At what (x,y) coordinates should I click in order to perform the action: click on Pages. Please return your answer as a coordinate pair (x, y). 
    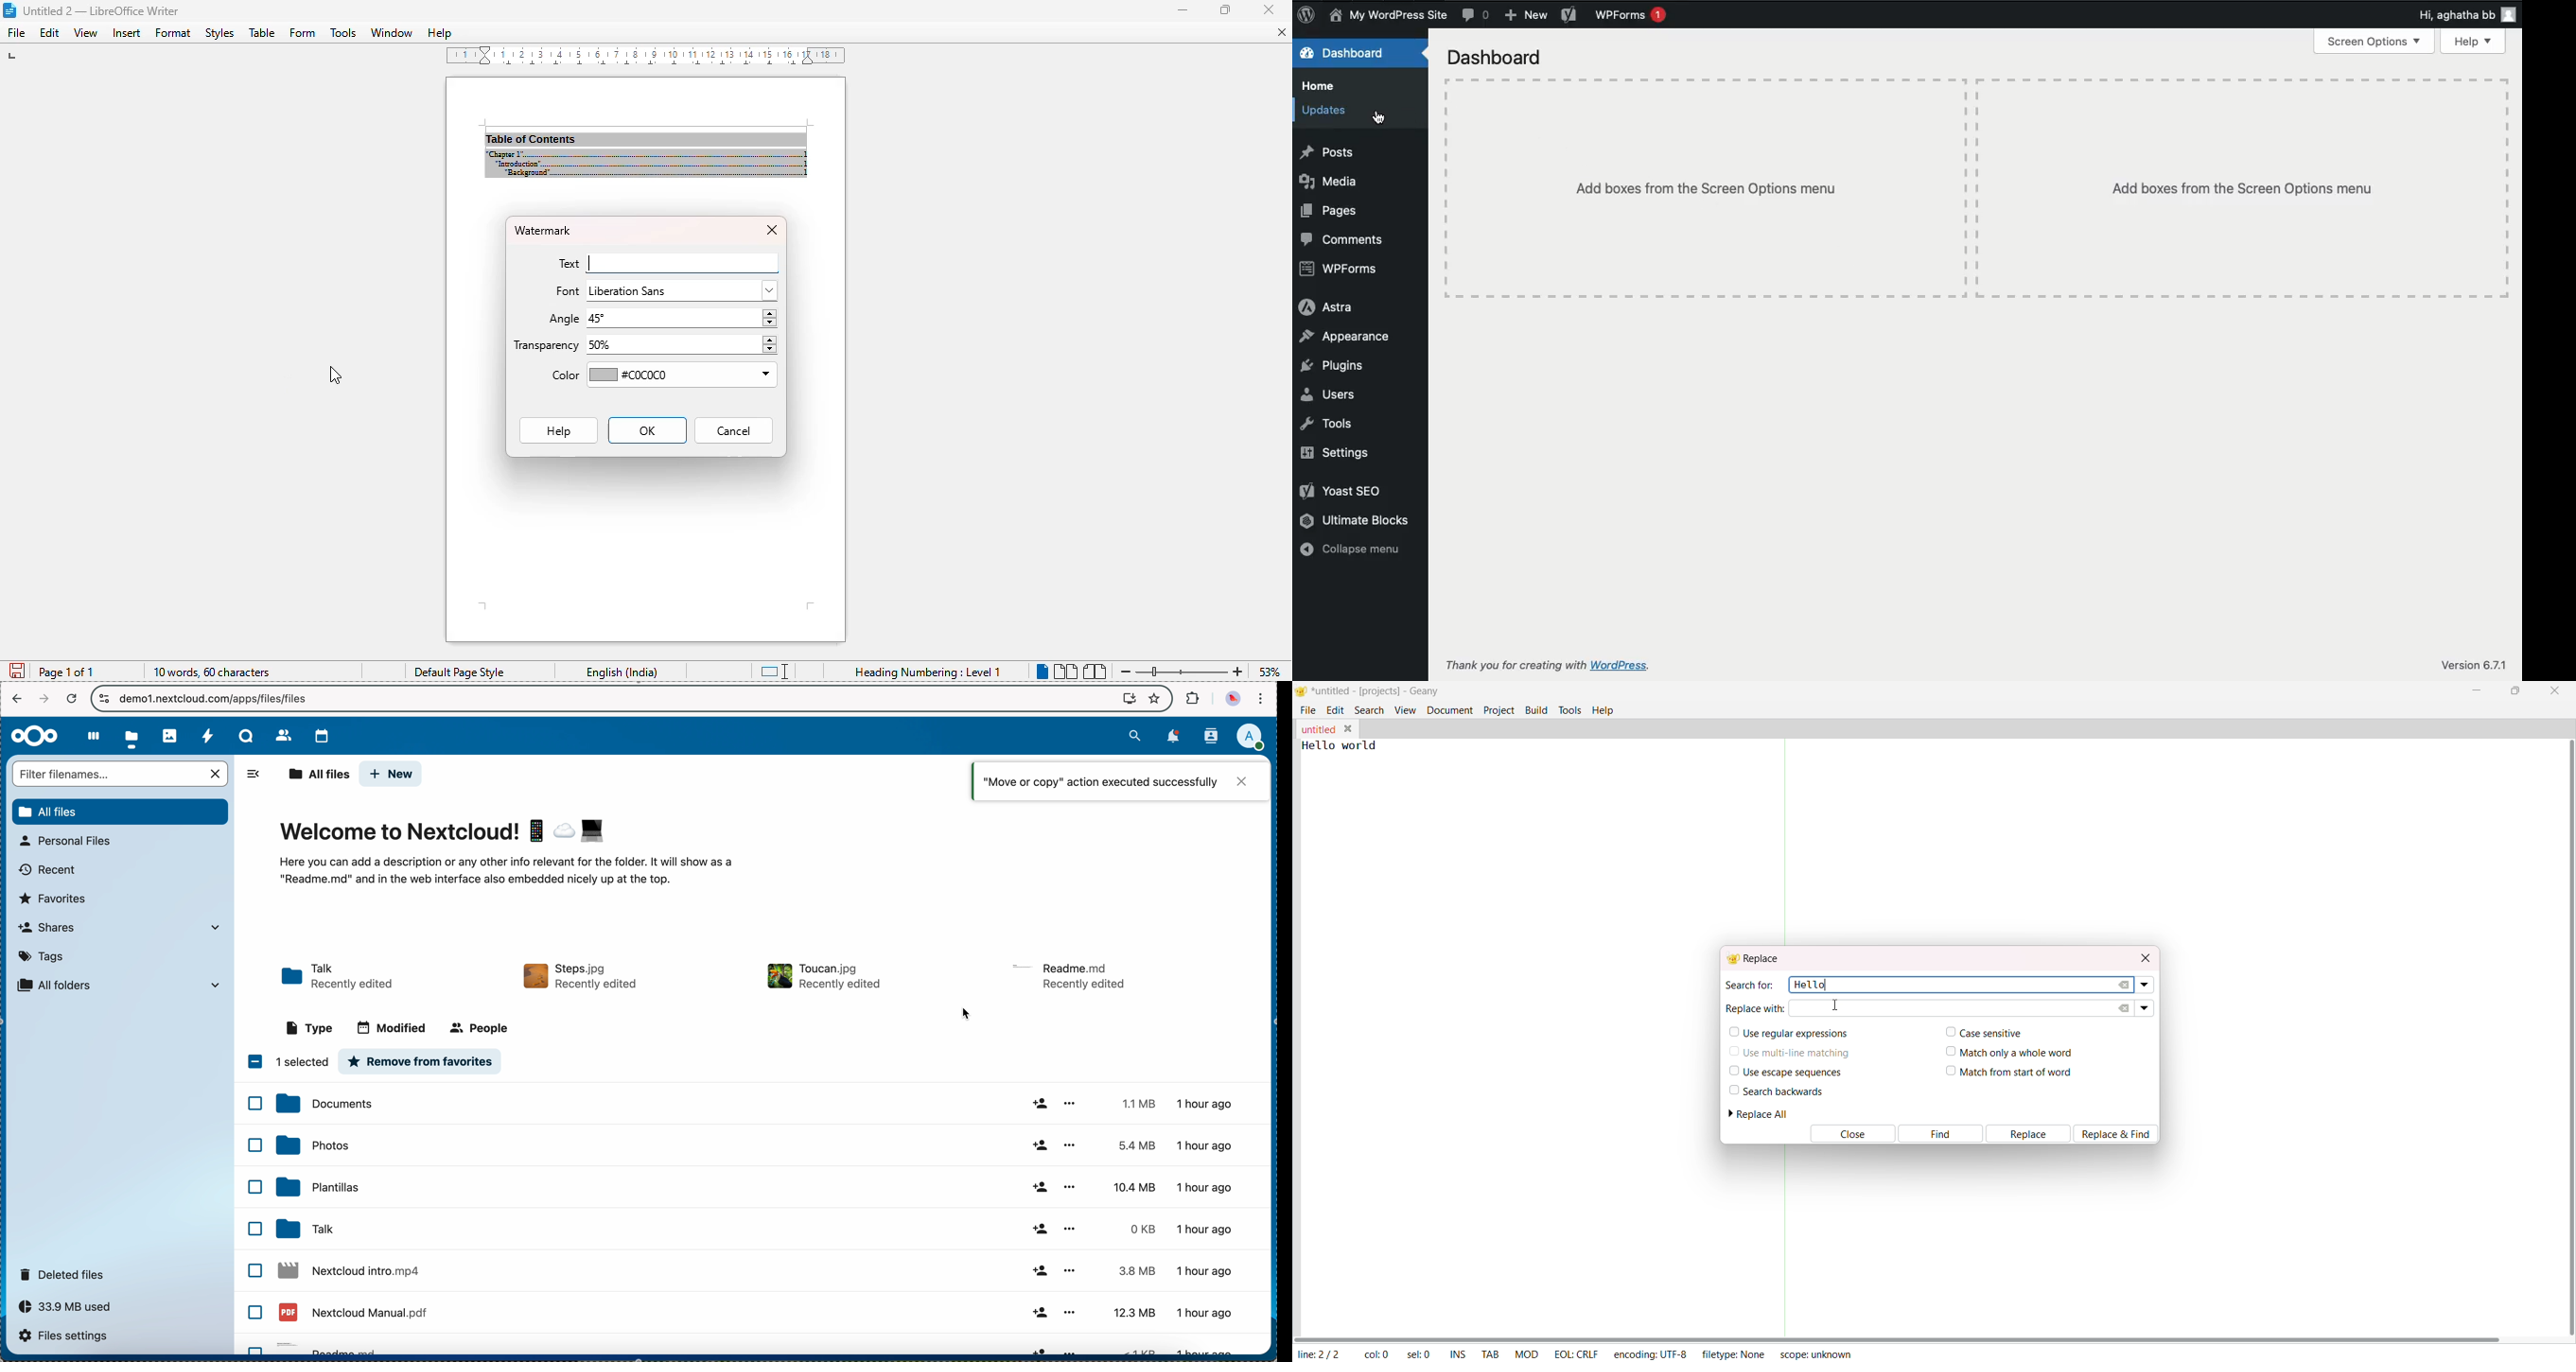
    Looking at the image, I should click on (1332, 211).